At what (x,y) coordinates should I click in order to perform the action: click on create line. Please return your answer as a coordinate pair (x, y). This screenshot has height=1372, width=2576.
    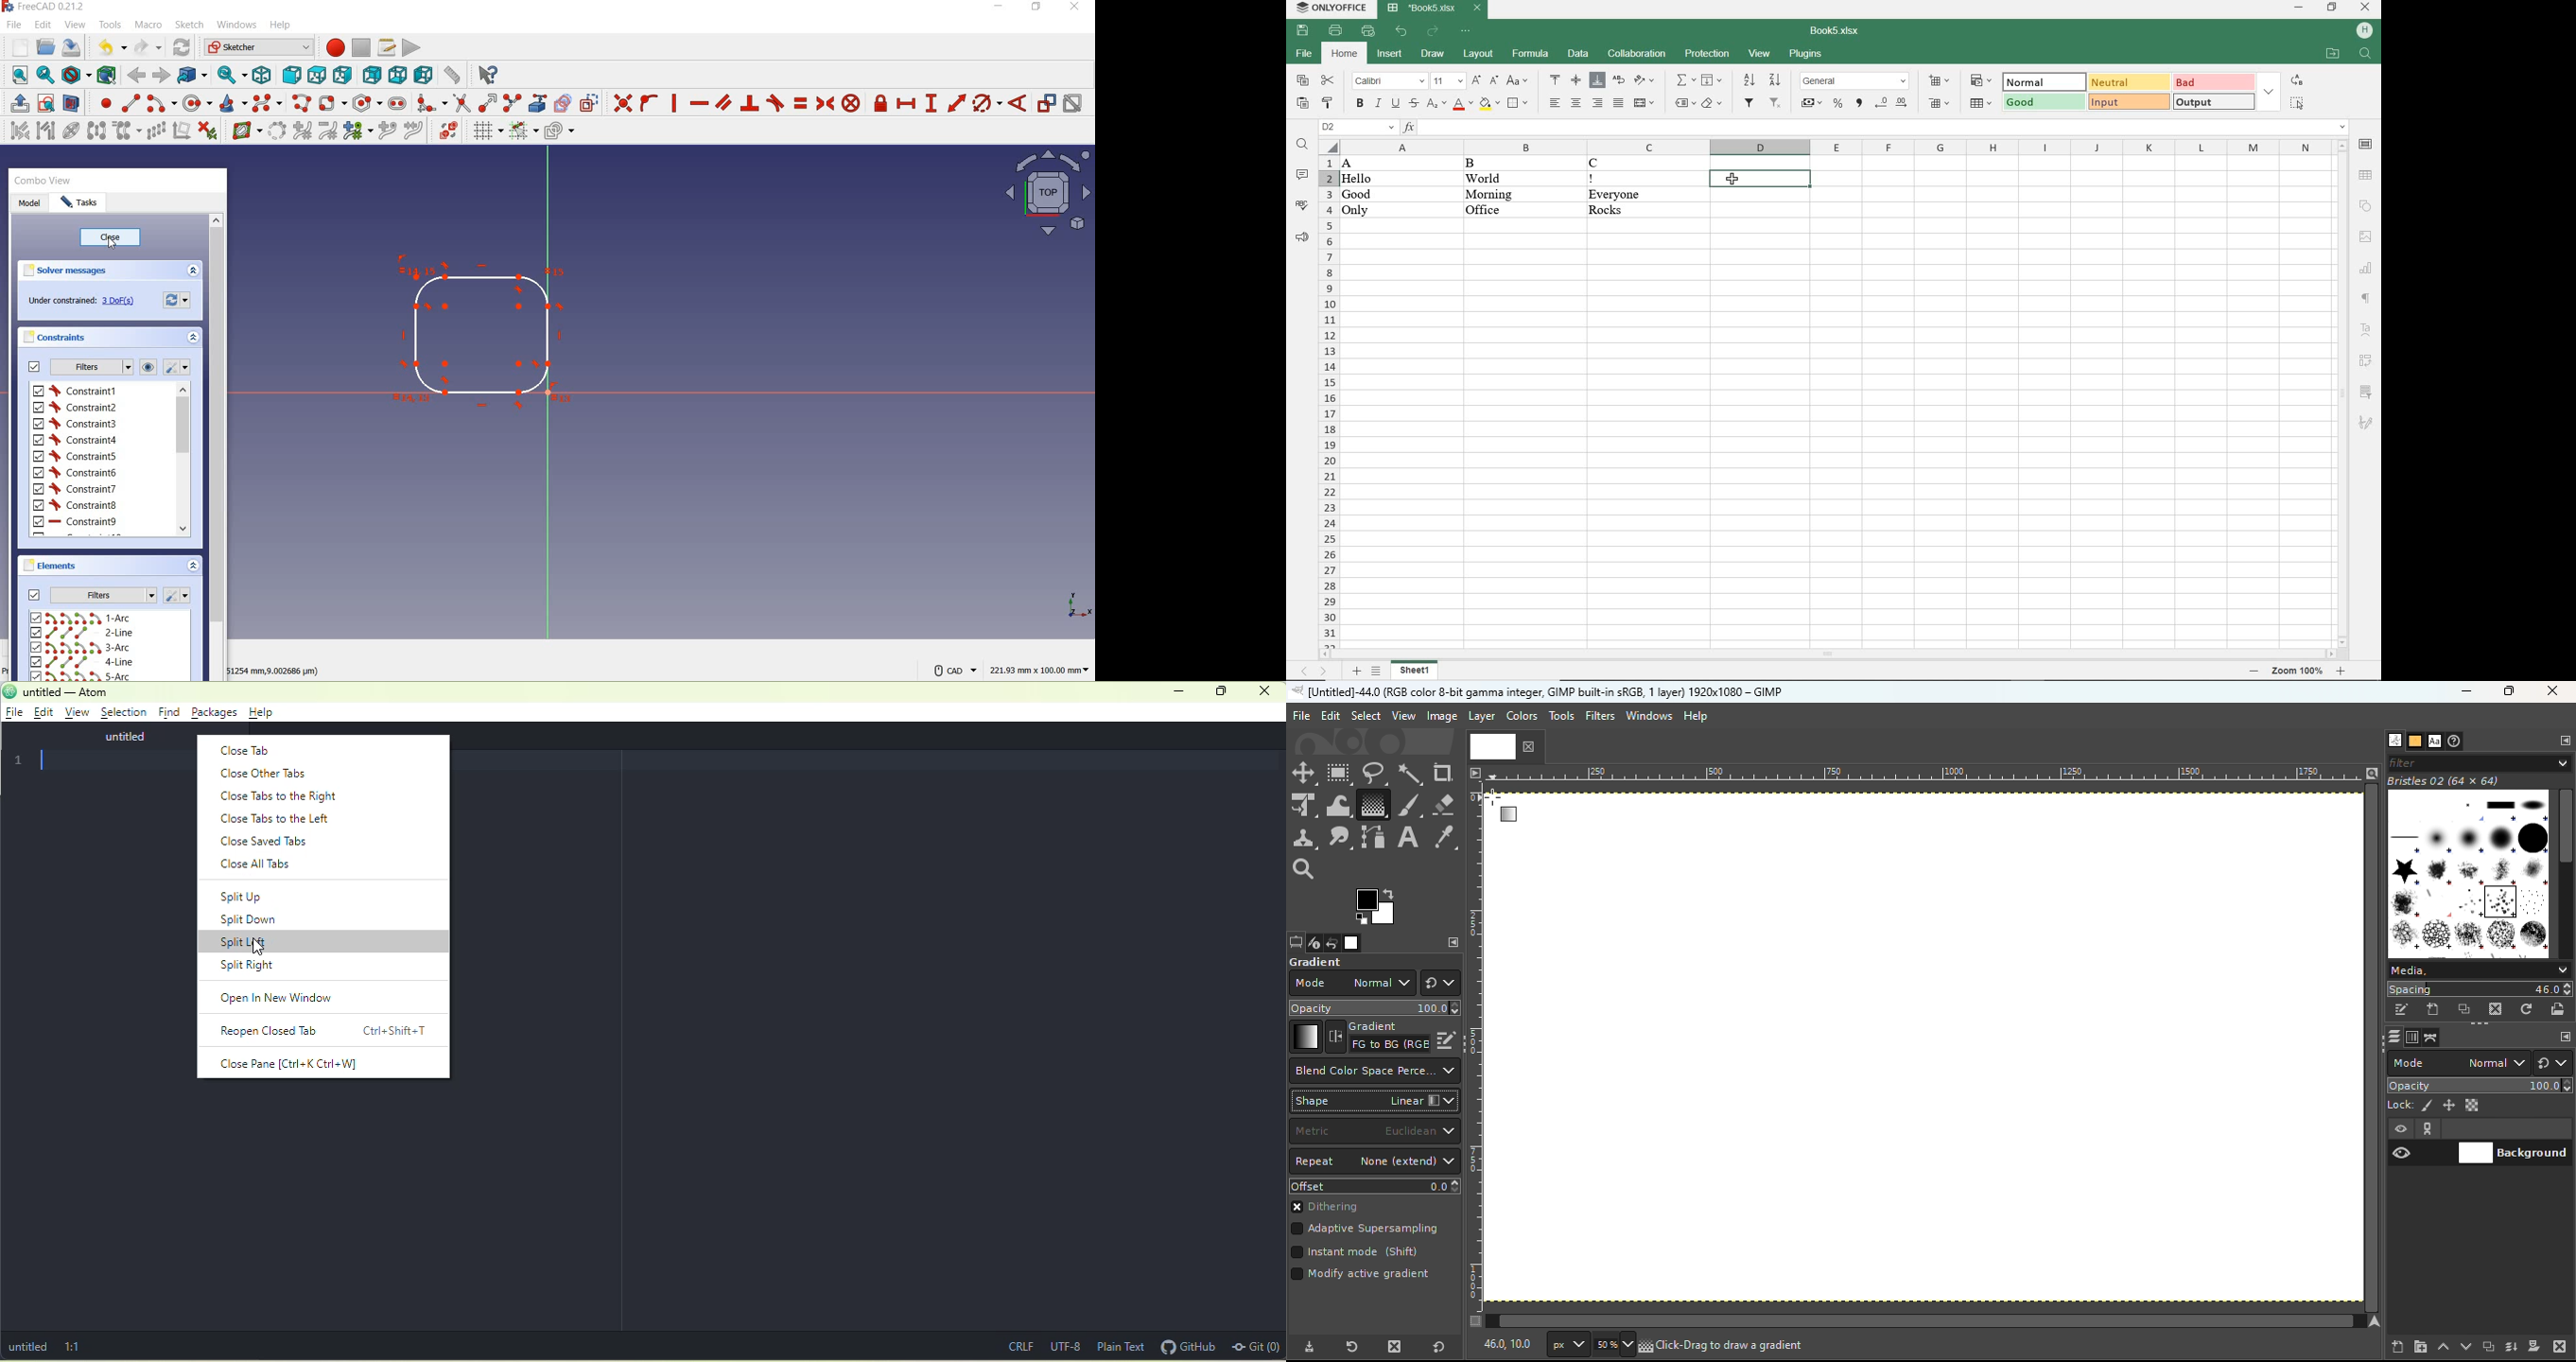
    Looking at the image, I should click on (130, 104).